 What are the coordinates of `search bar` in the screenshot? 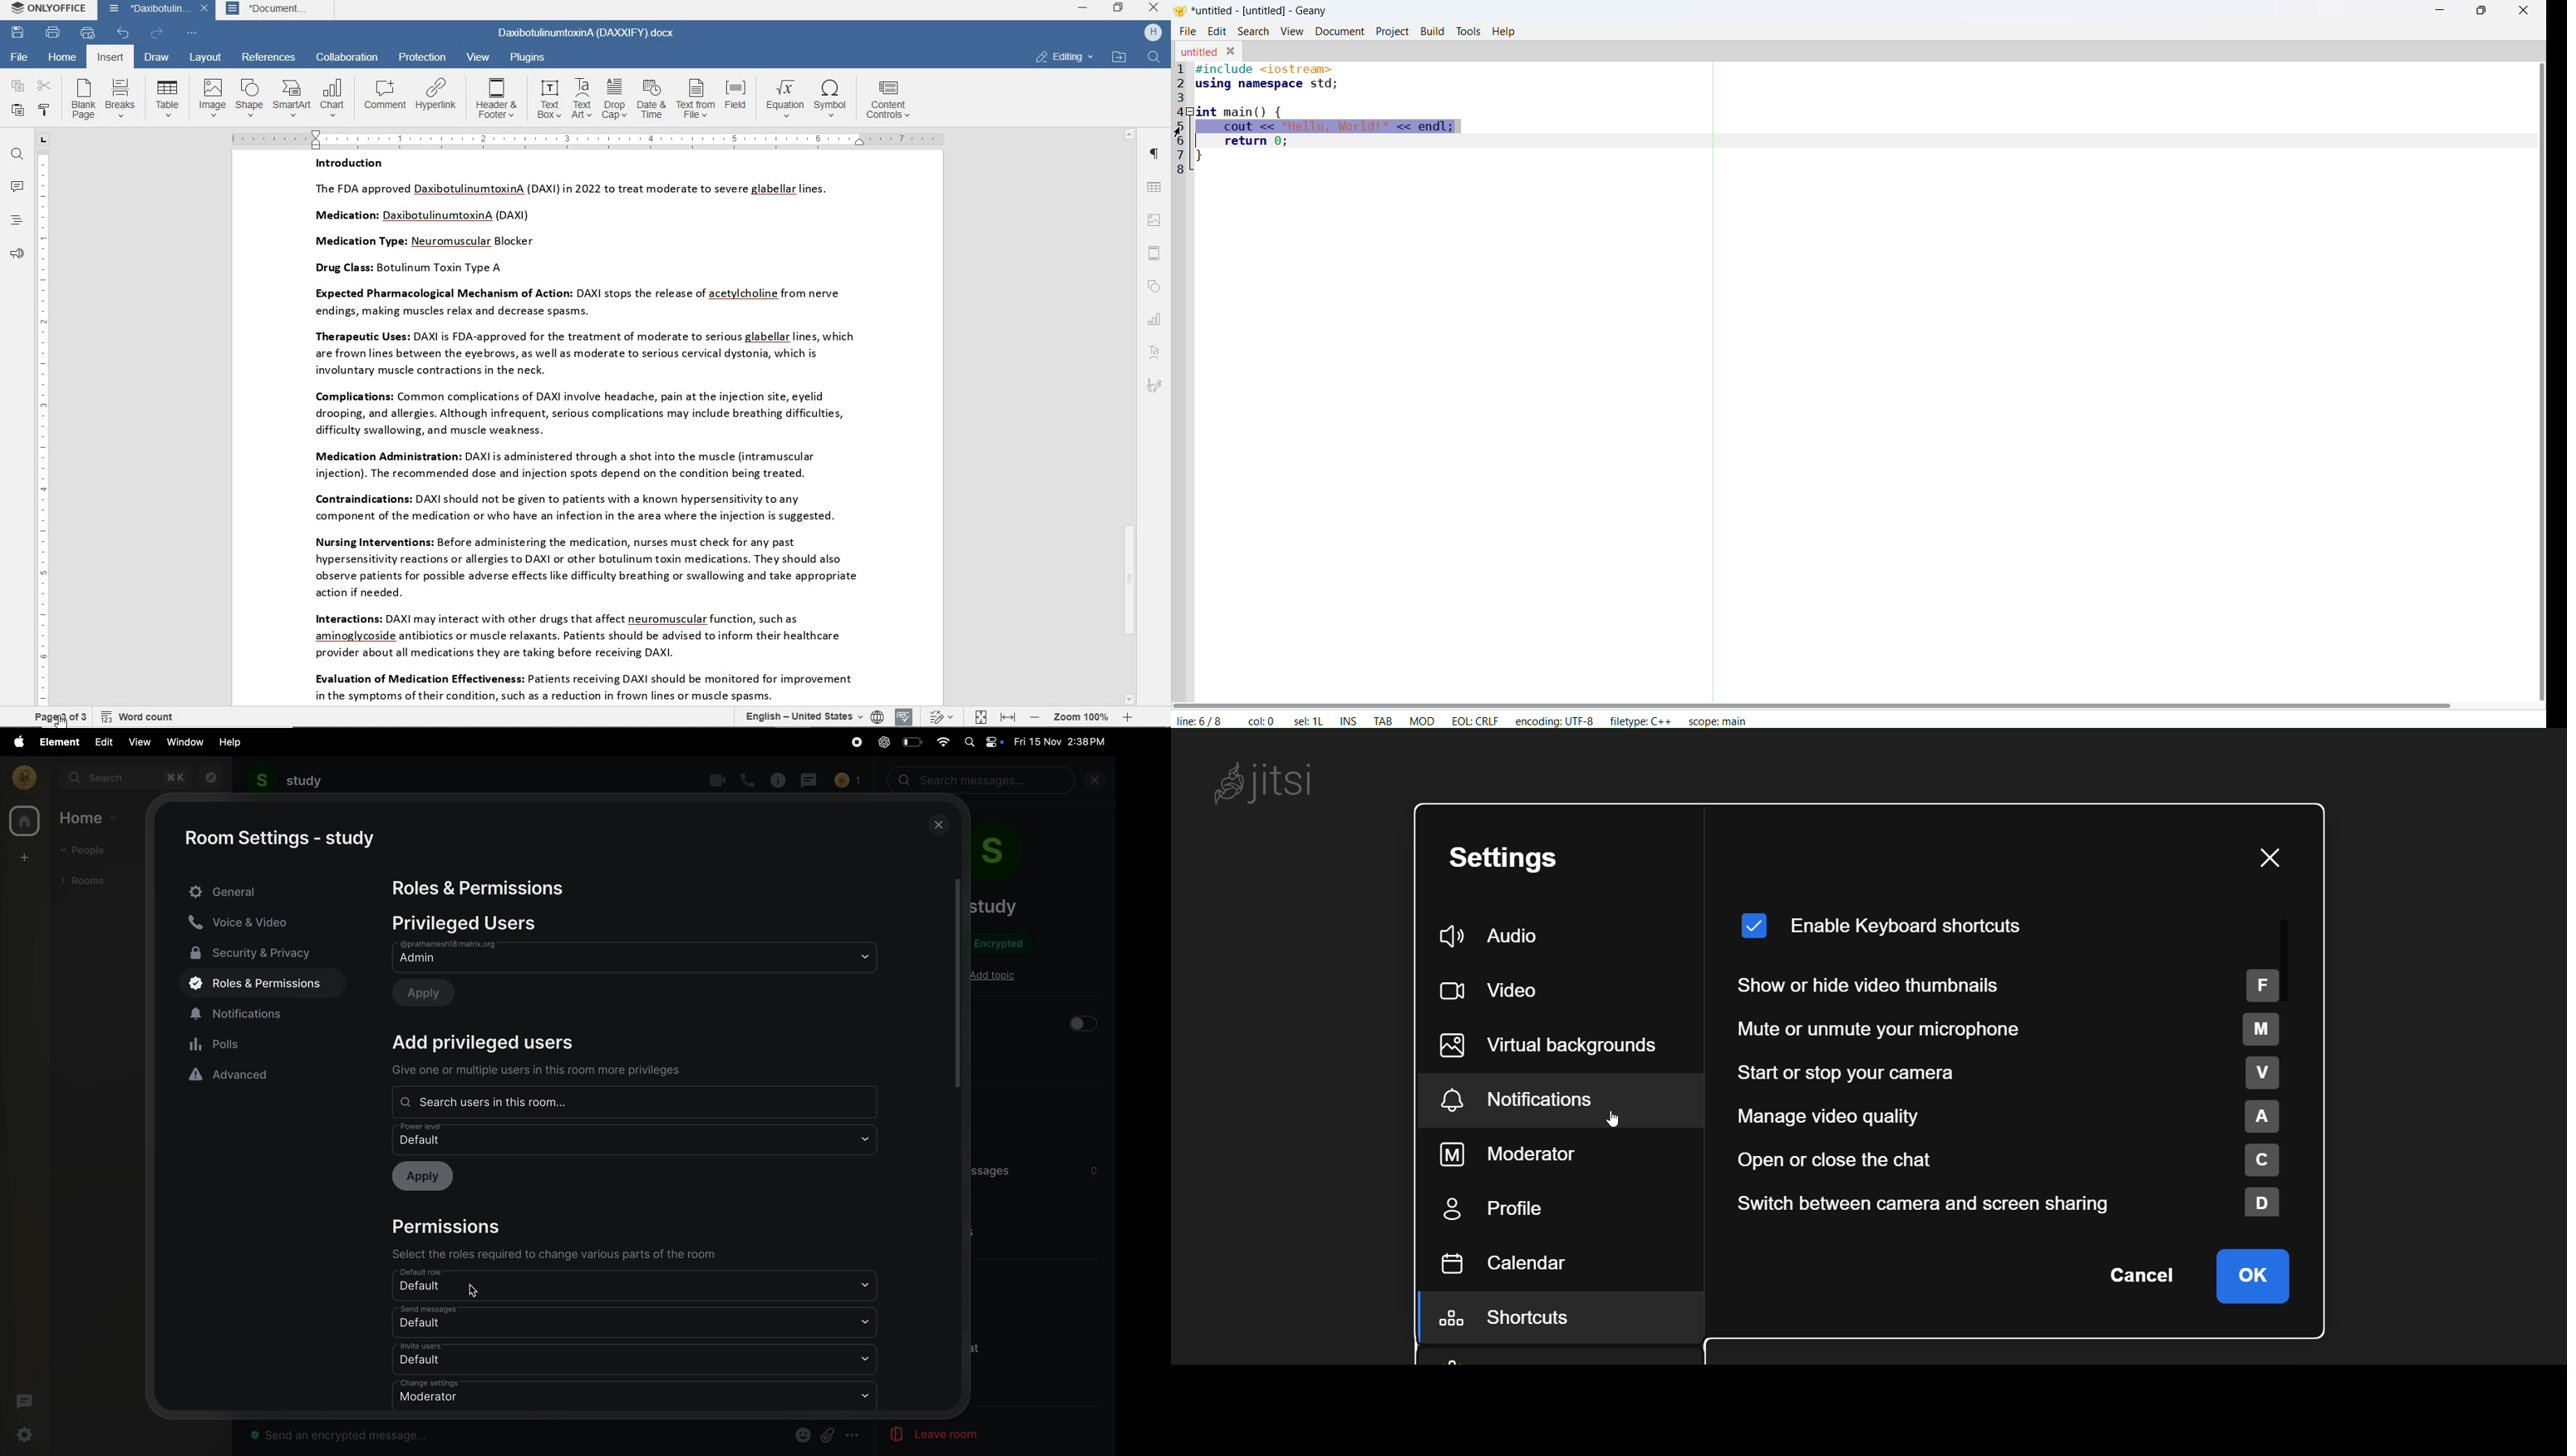 It's located at (983, 781).